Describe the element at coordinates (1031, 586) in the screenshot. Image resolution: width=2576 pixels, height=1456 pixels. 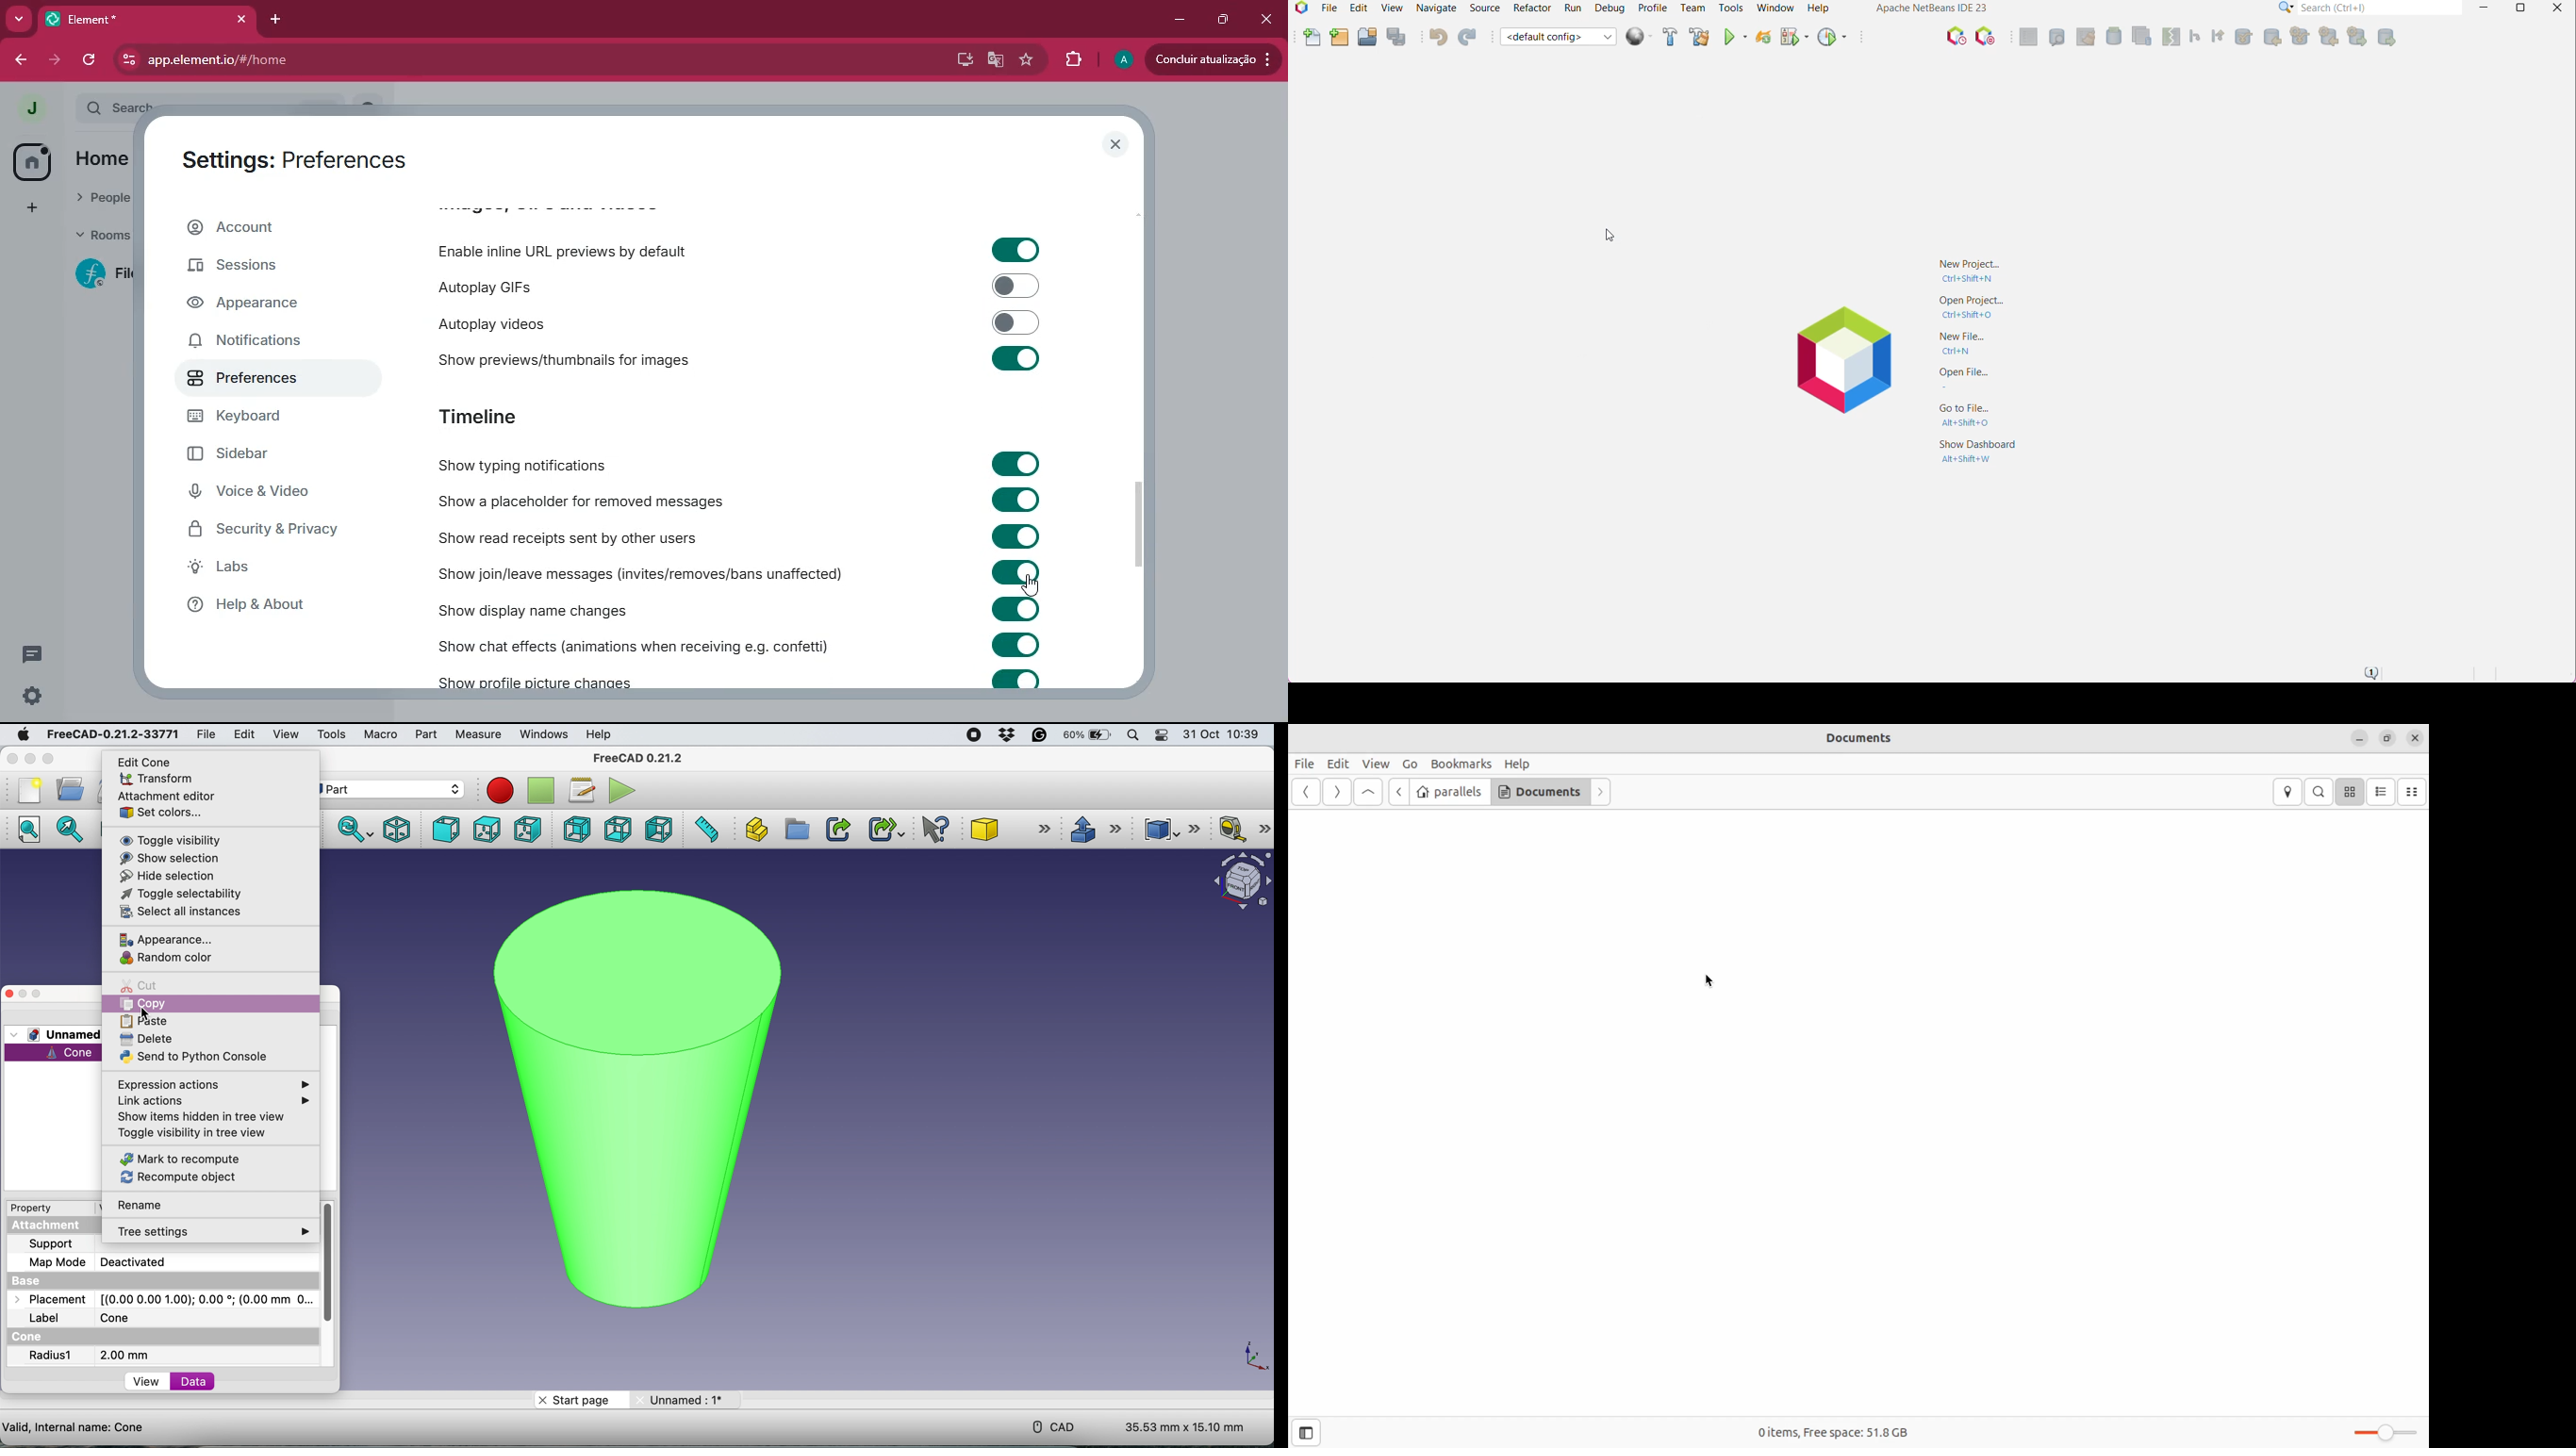
I see `cursor` at that location.